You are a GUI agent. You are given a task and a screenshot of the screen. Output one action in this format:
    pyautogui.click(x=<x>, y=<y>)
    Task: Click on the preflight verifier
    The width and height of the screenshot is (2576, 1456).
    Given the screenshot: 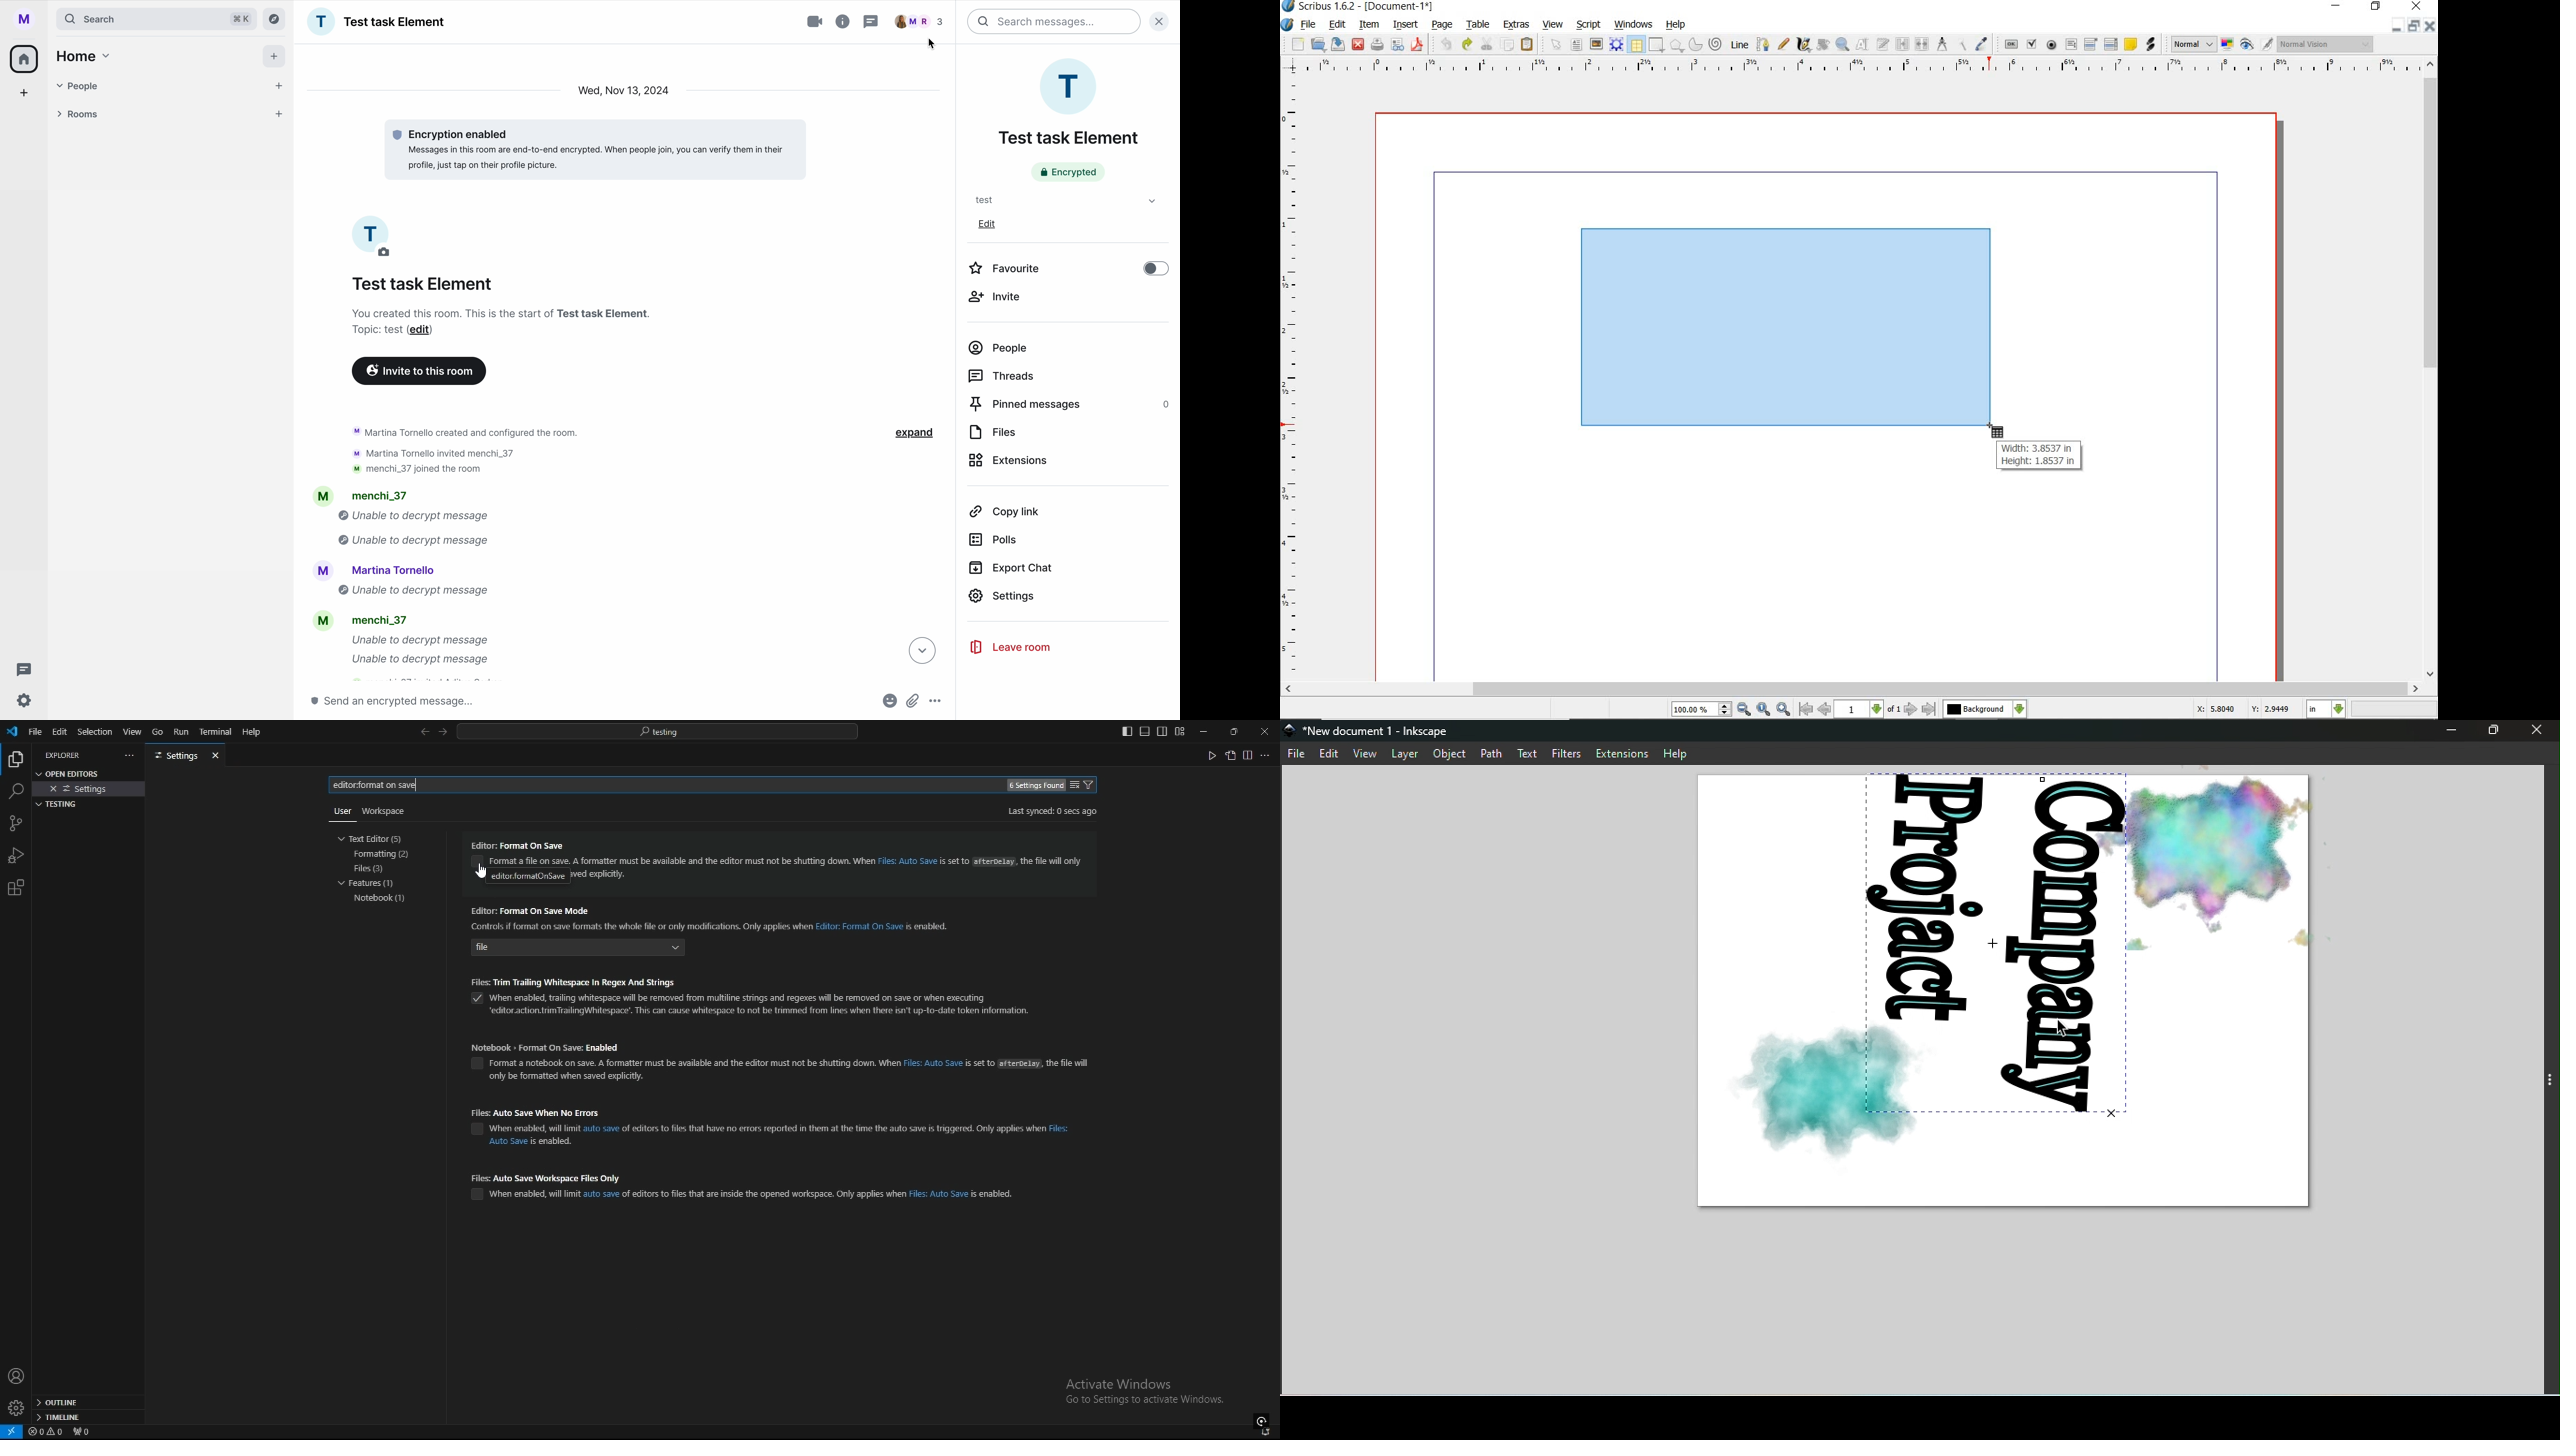 What is the action you would take?
    pyautogui.click(x=1397, y=46)
    